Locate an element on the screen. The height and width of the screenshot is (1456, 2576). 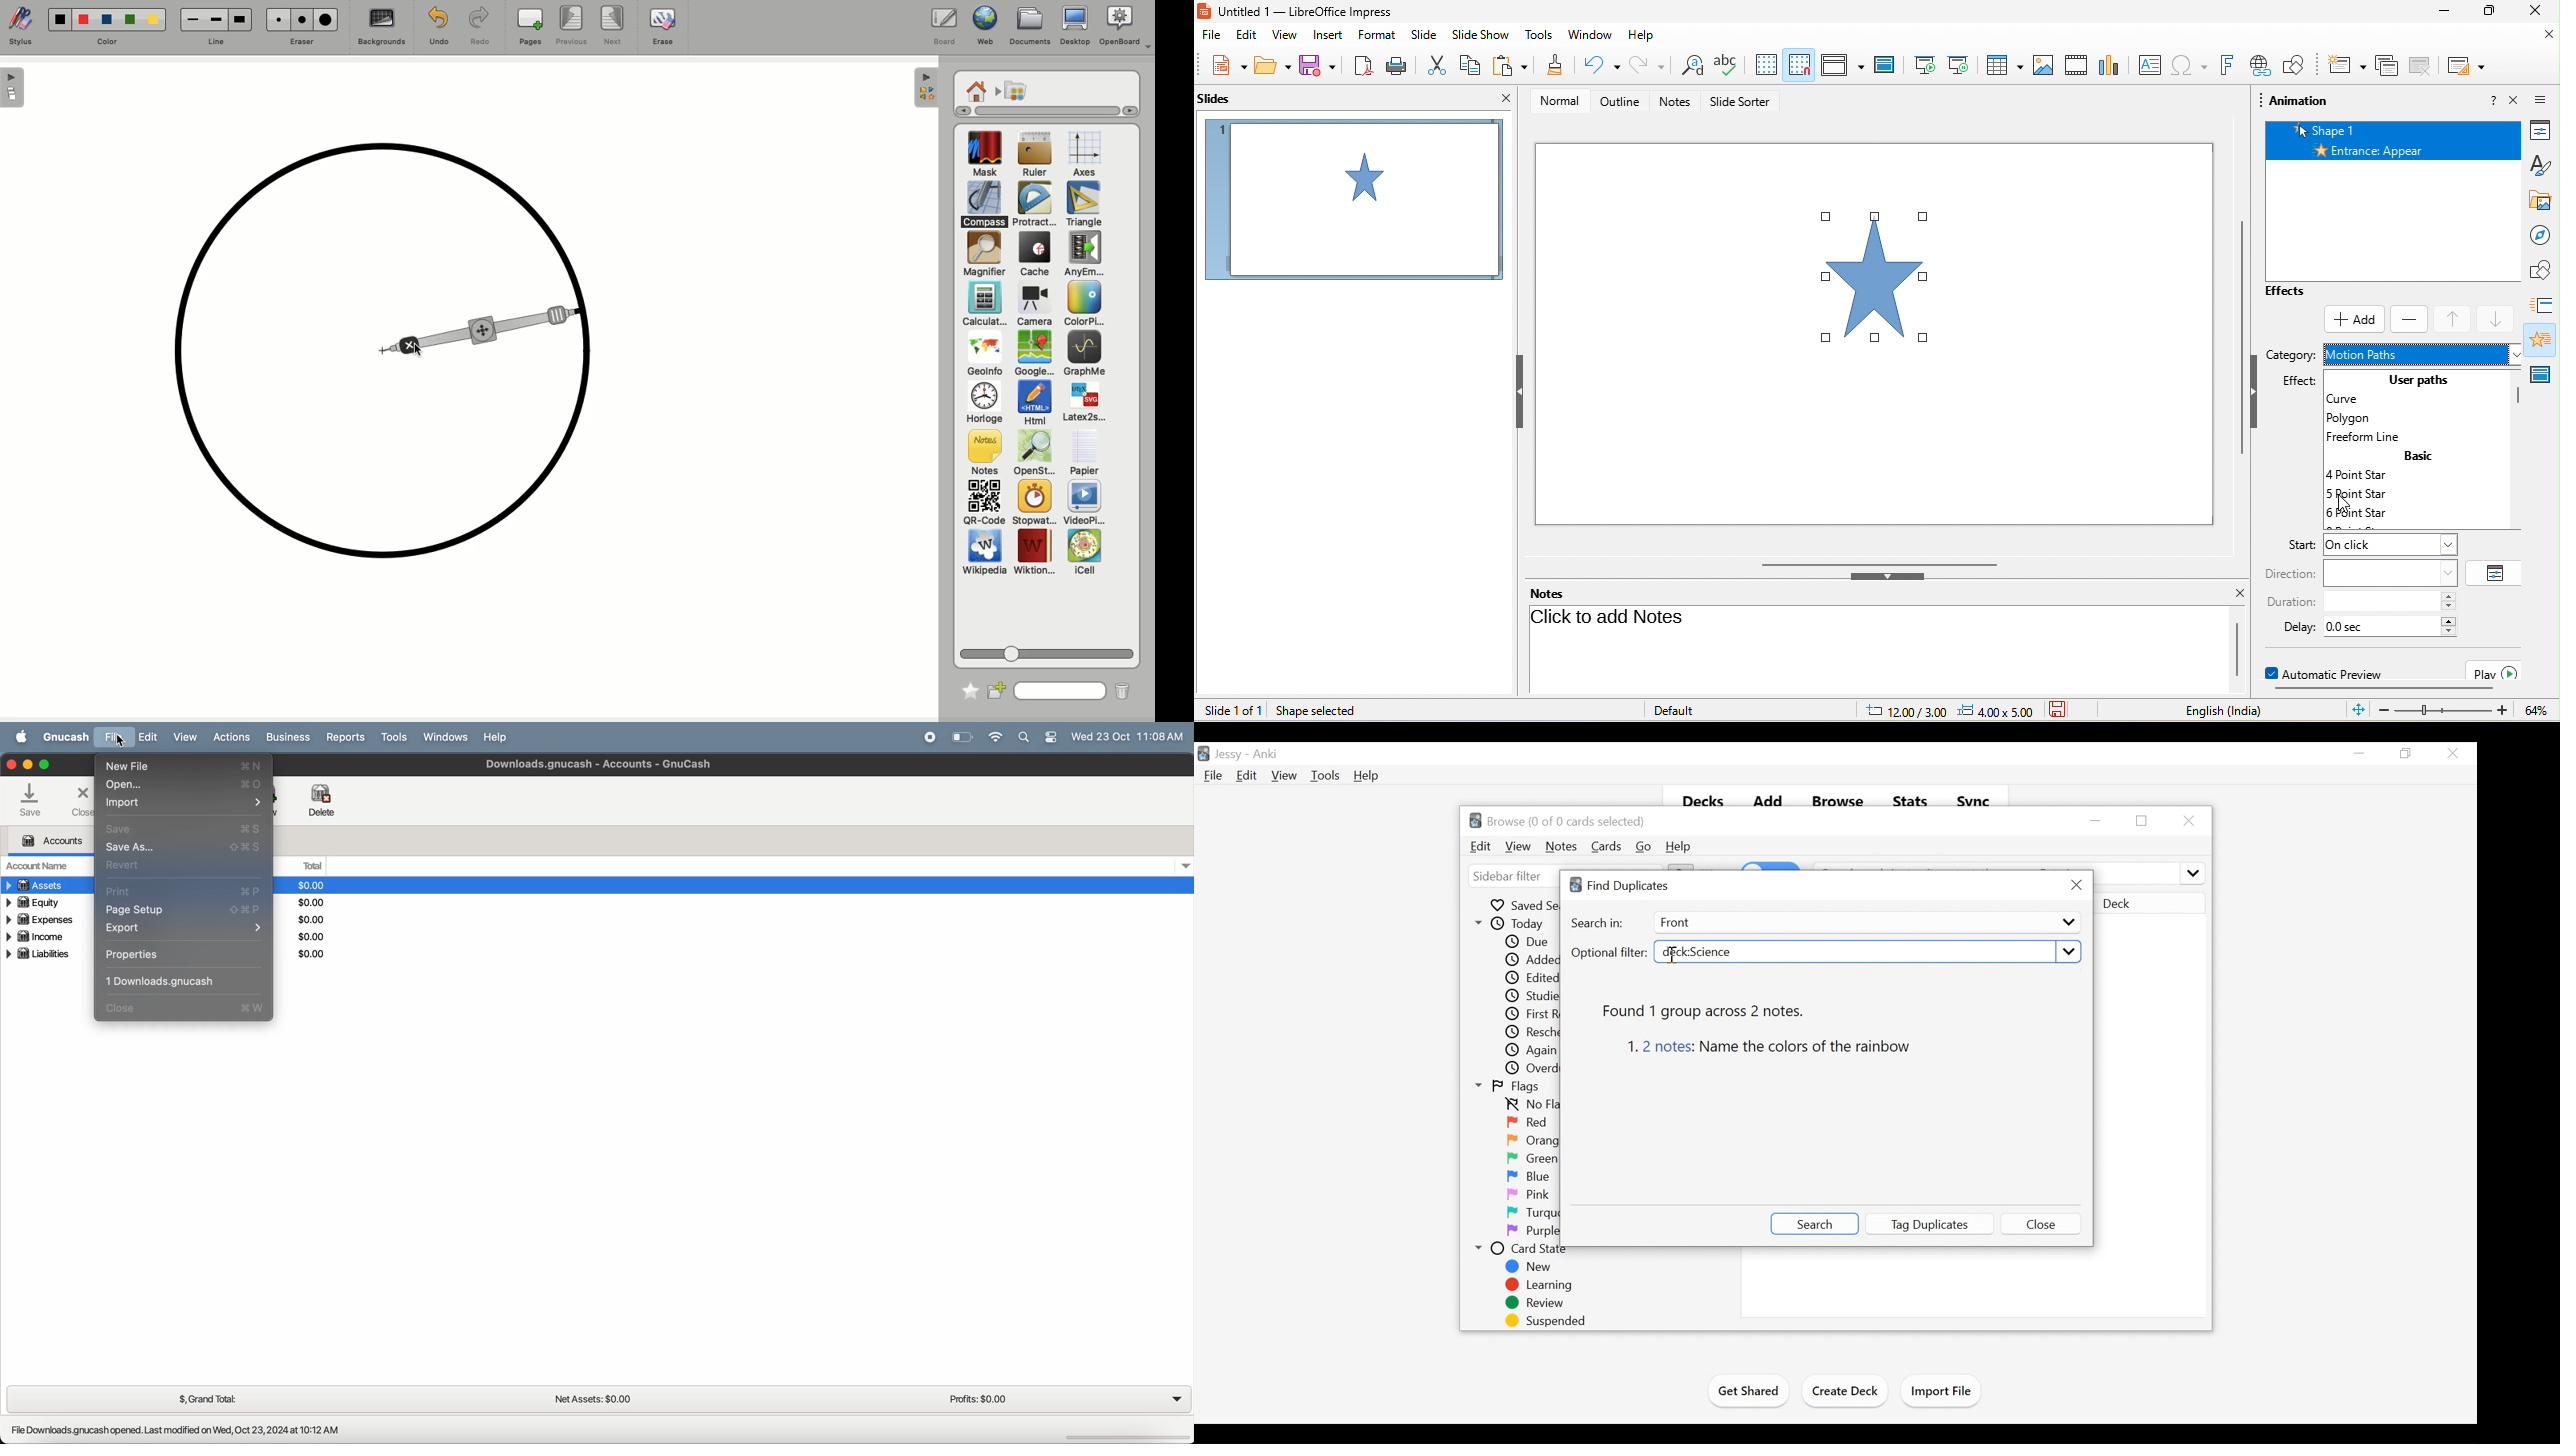
default is located at coordinates (1676, 710).